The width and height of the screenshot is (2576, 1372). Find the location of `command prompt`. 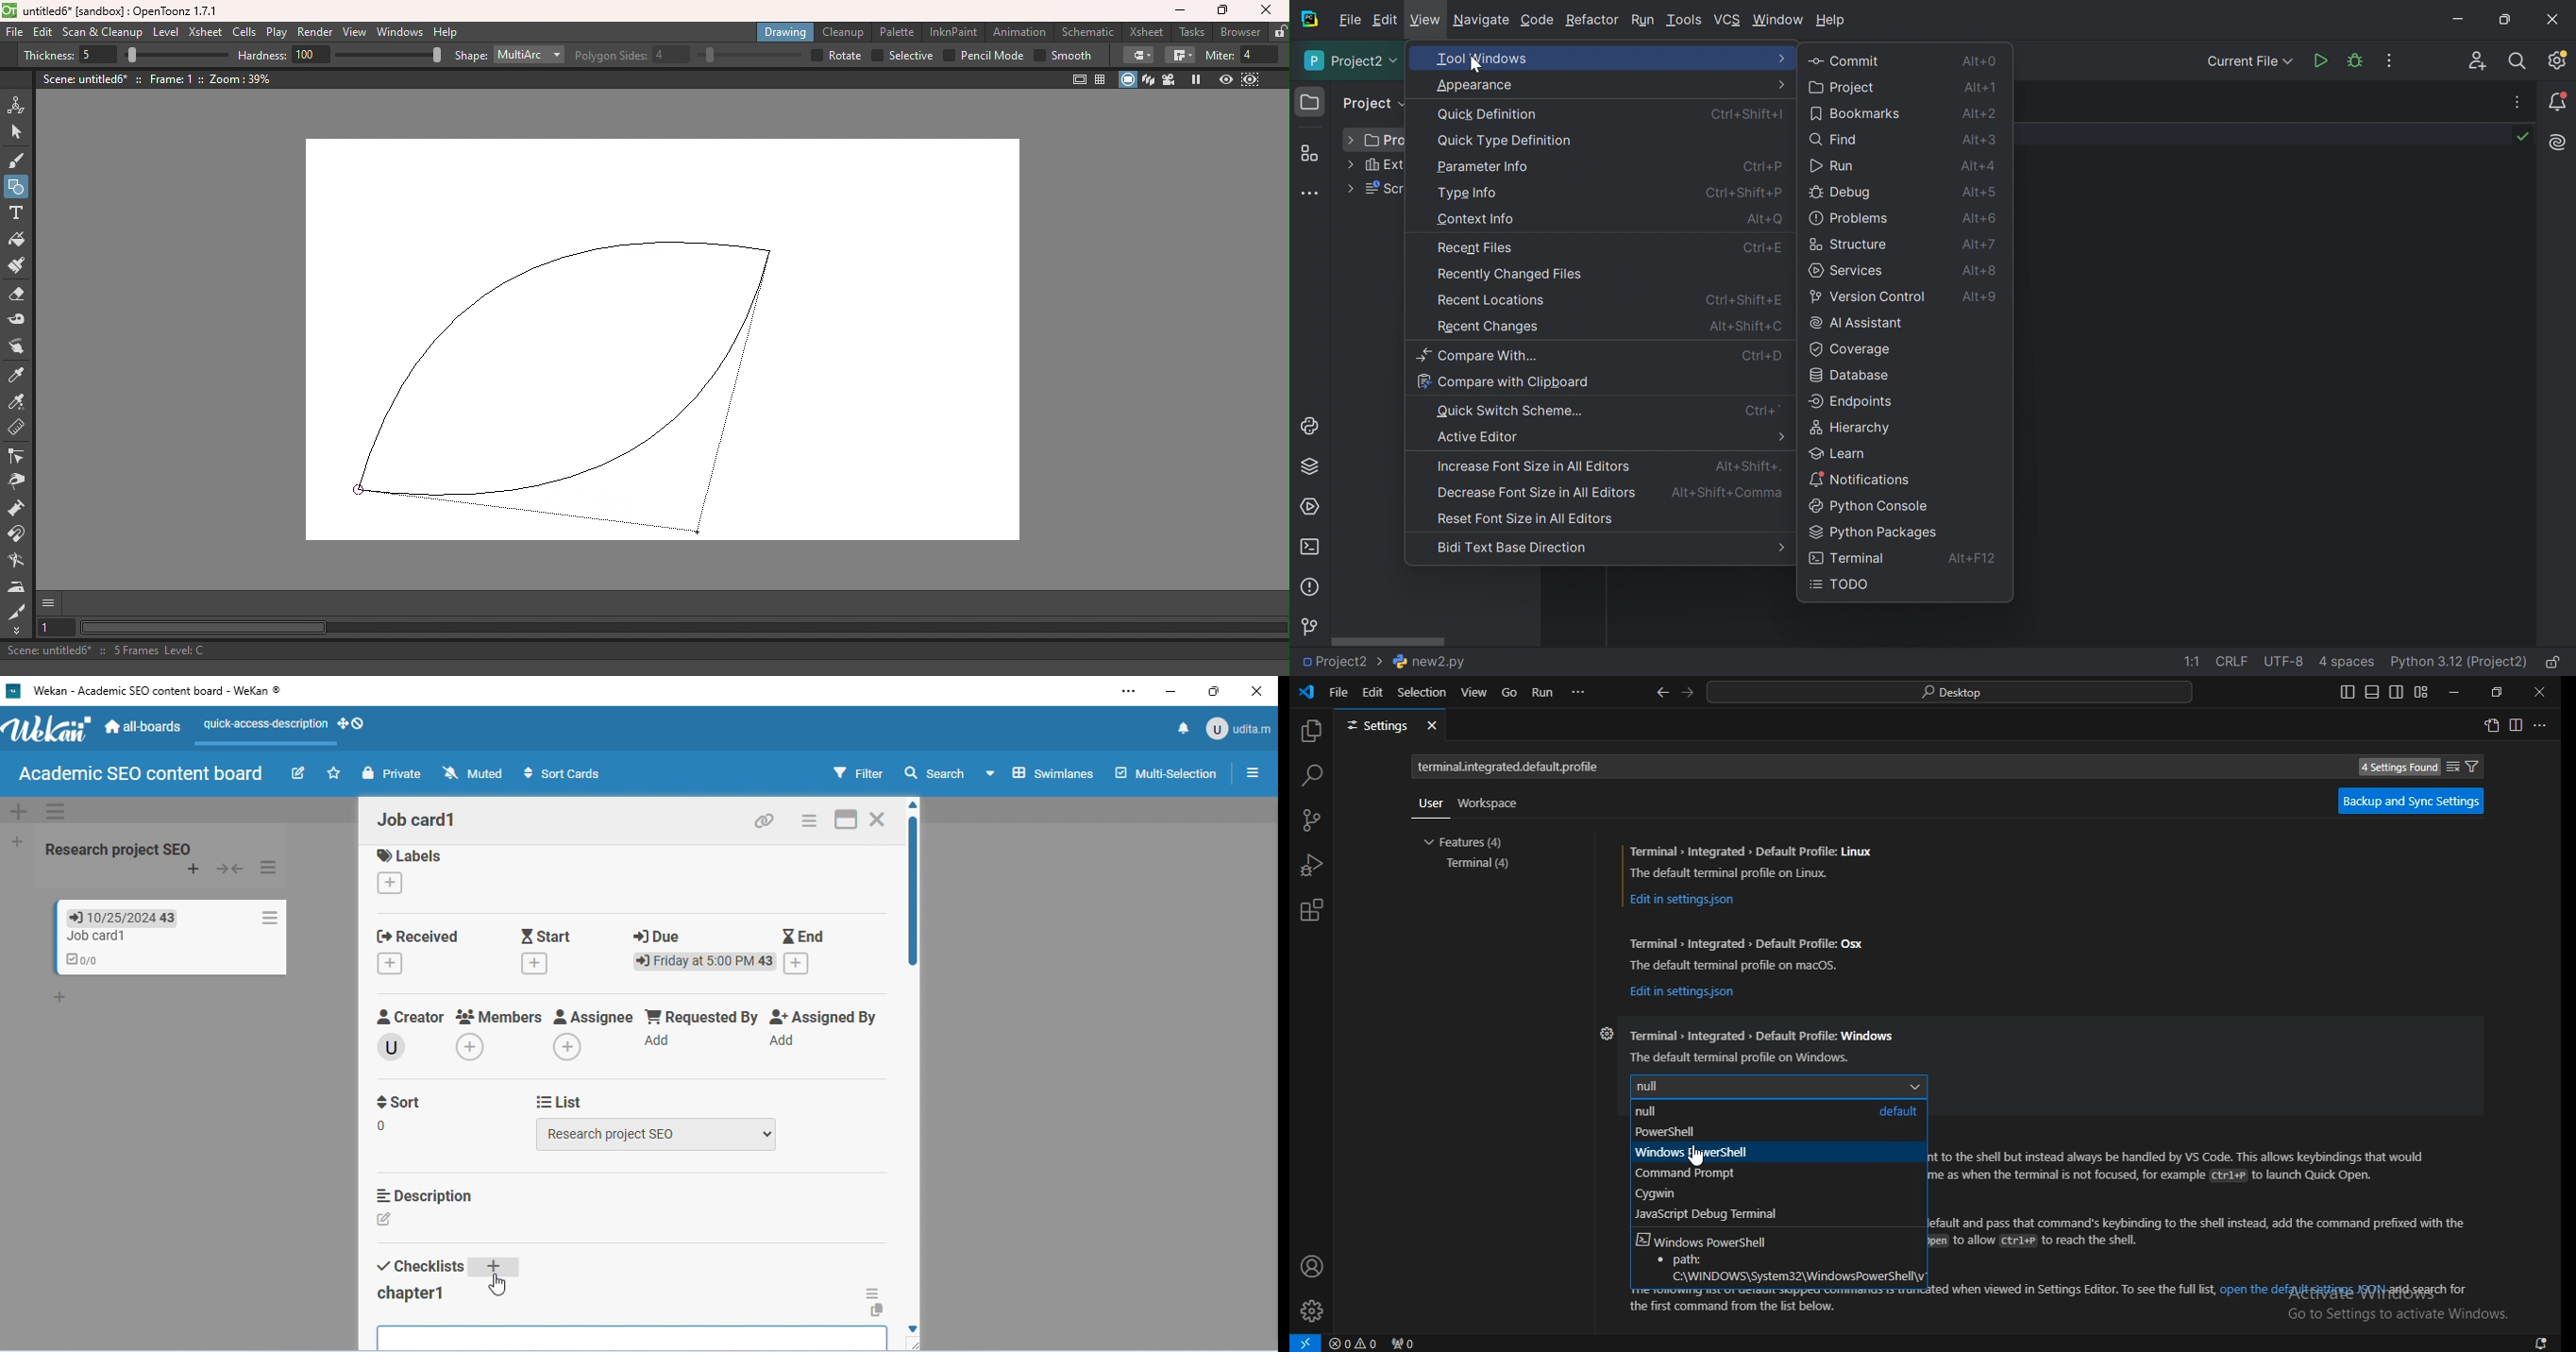

command prompt is located at coordinates (1703, 1174).